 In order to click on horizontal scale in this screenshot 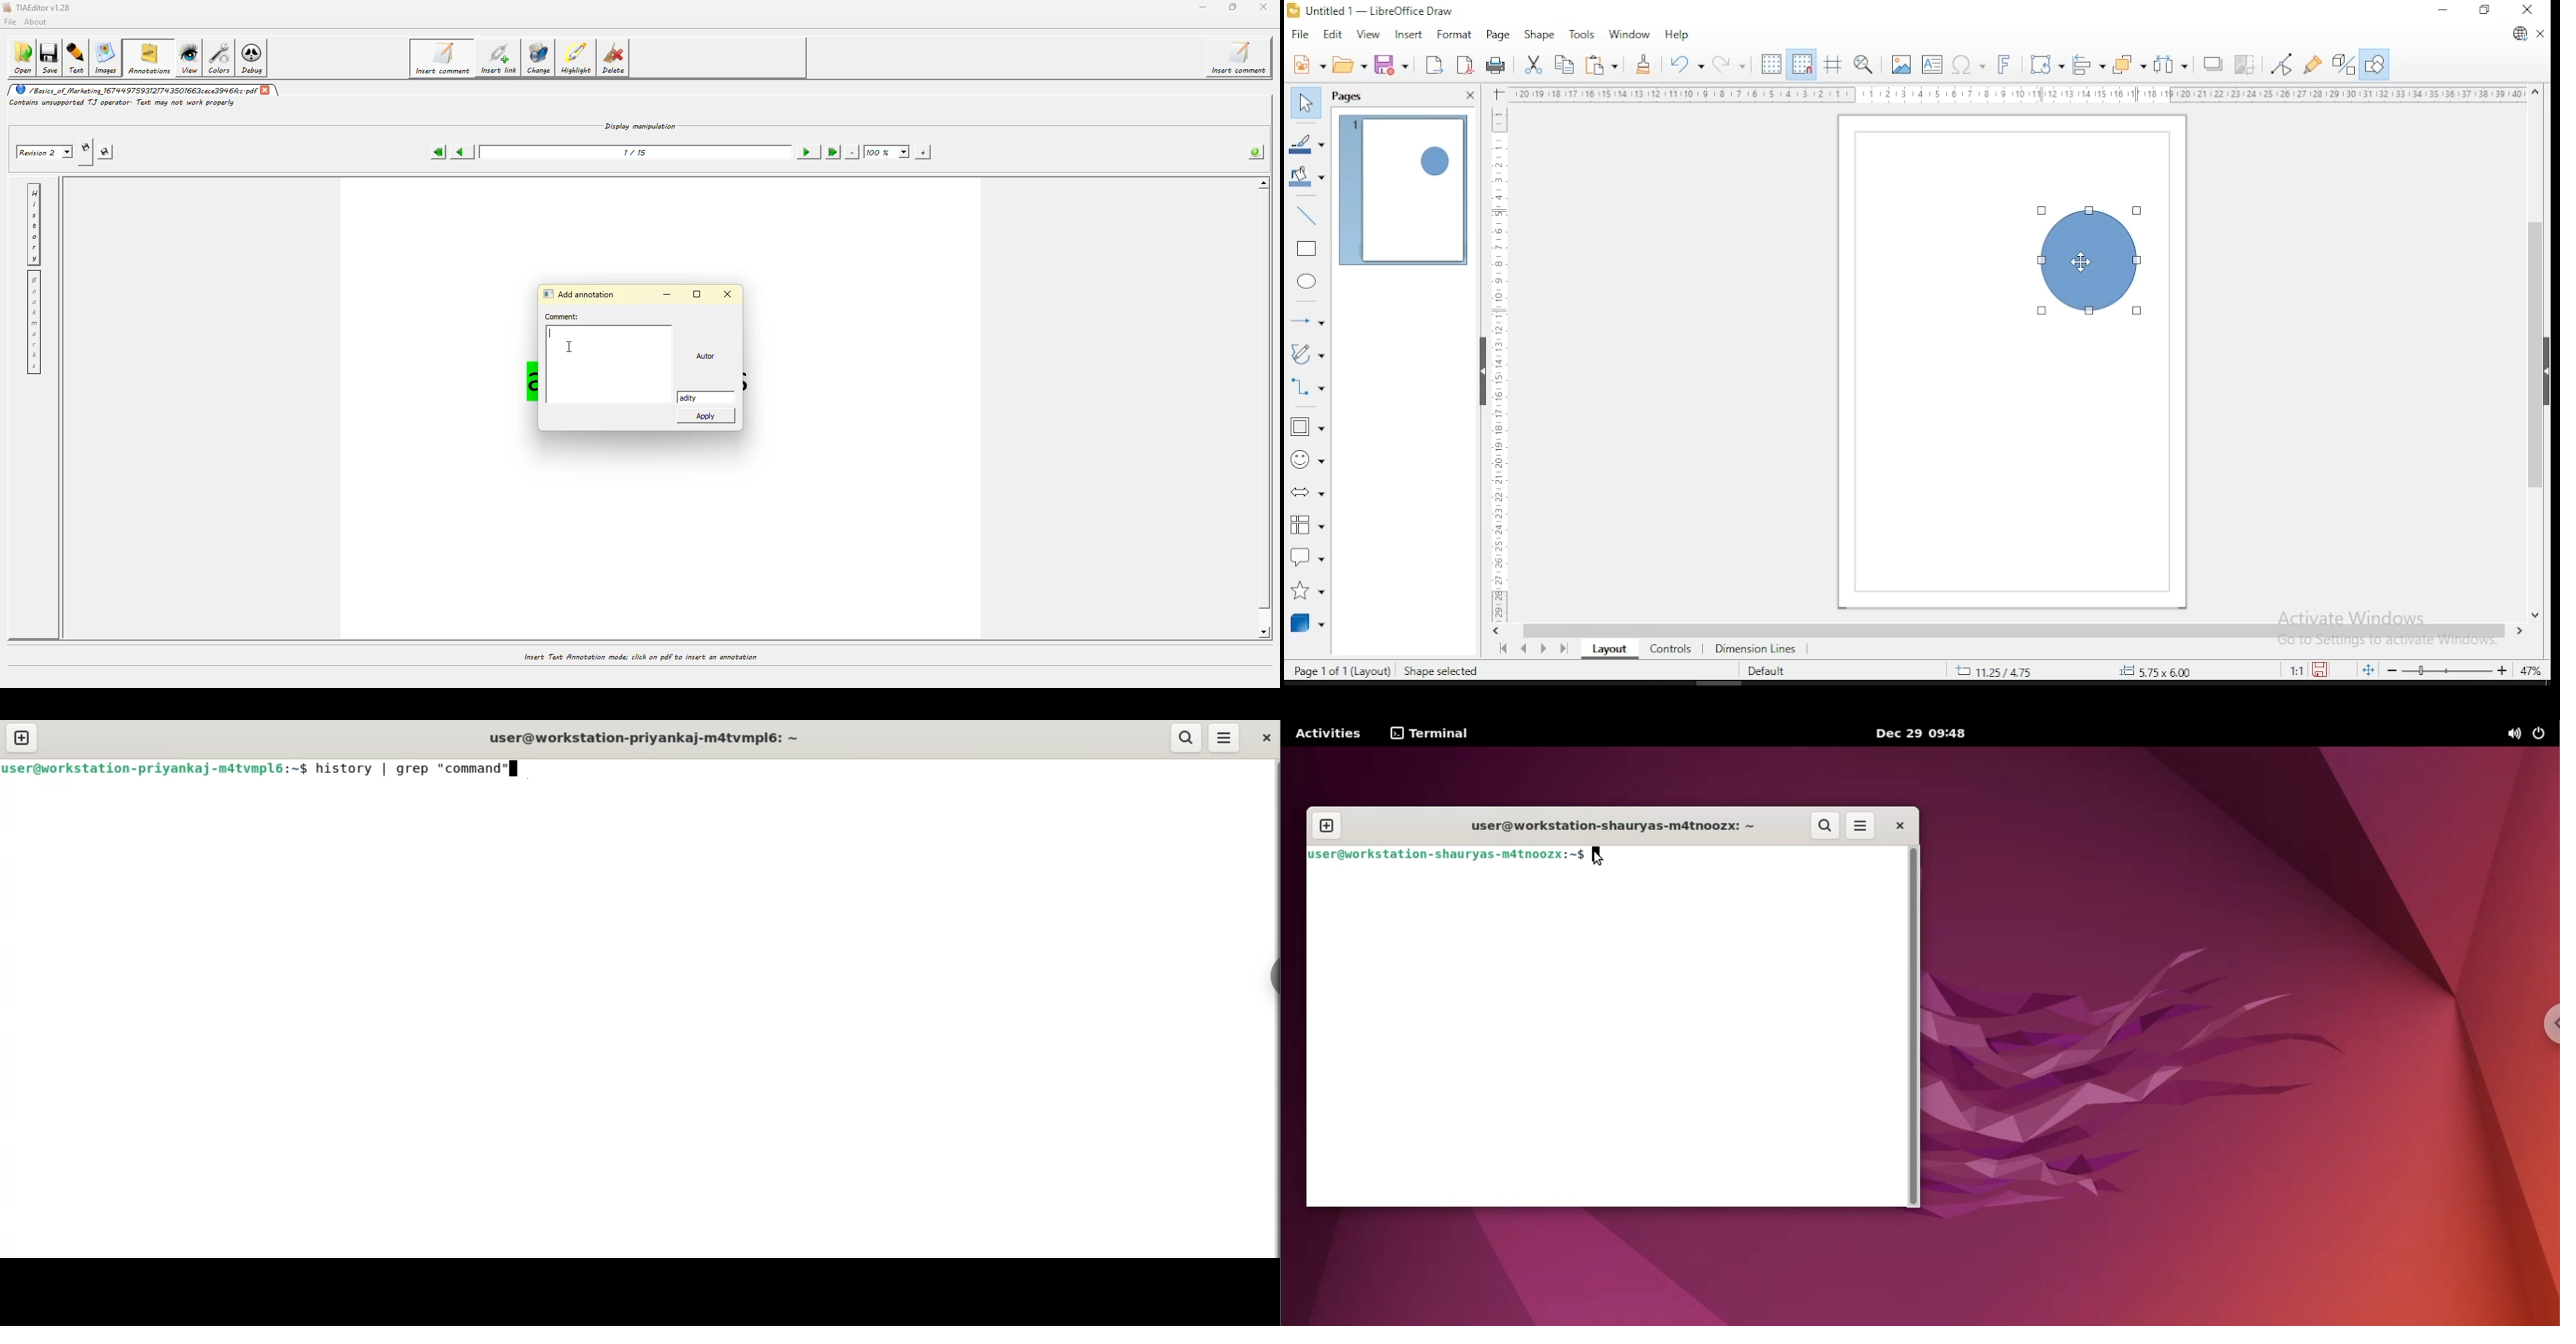, I will do `click(2018, 94)`.